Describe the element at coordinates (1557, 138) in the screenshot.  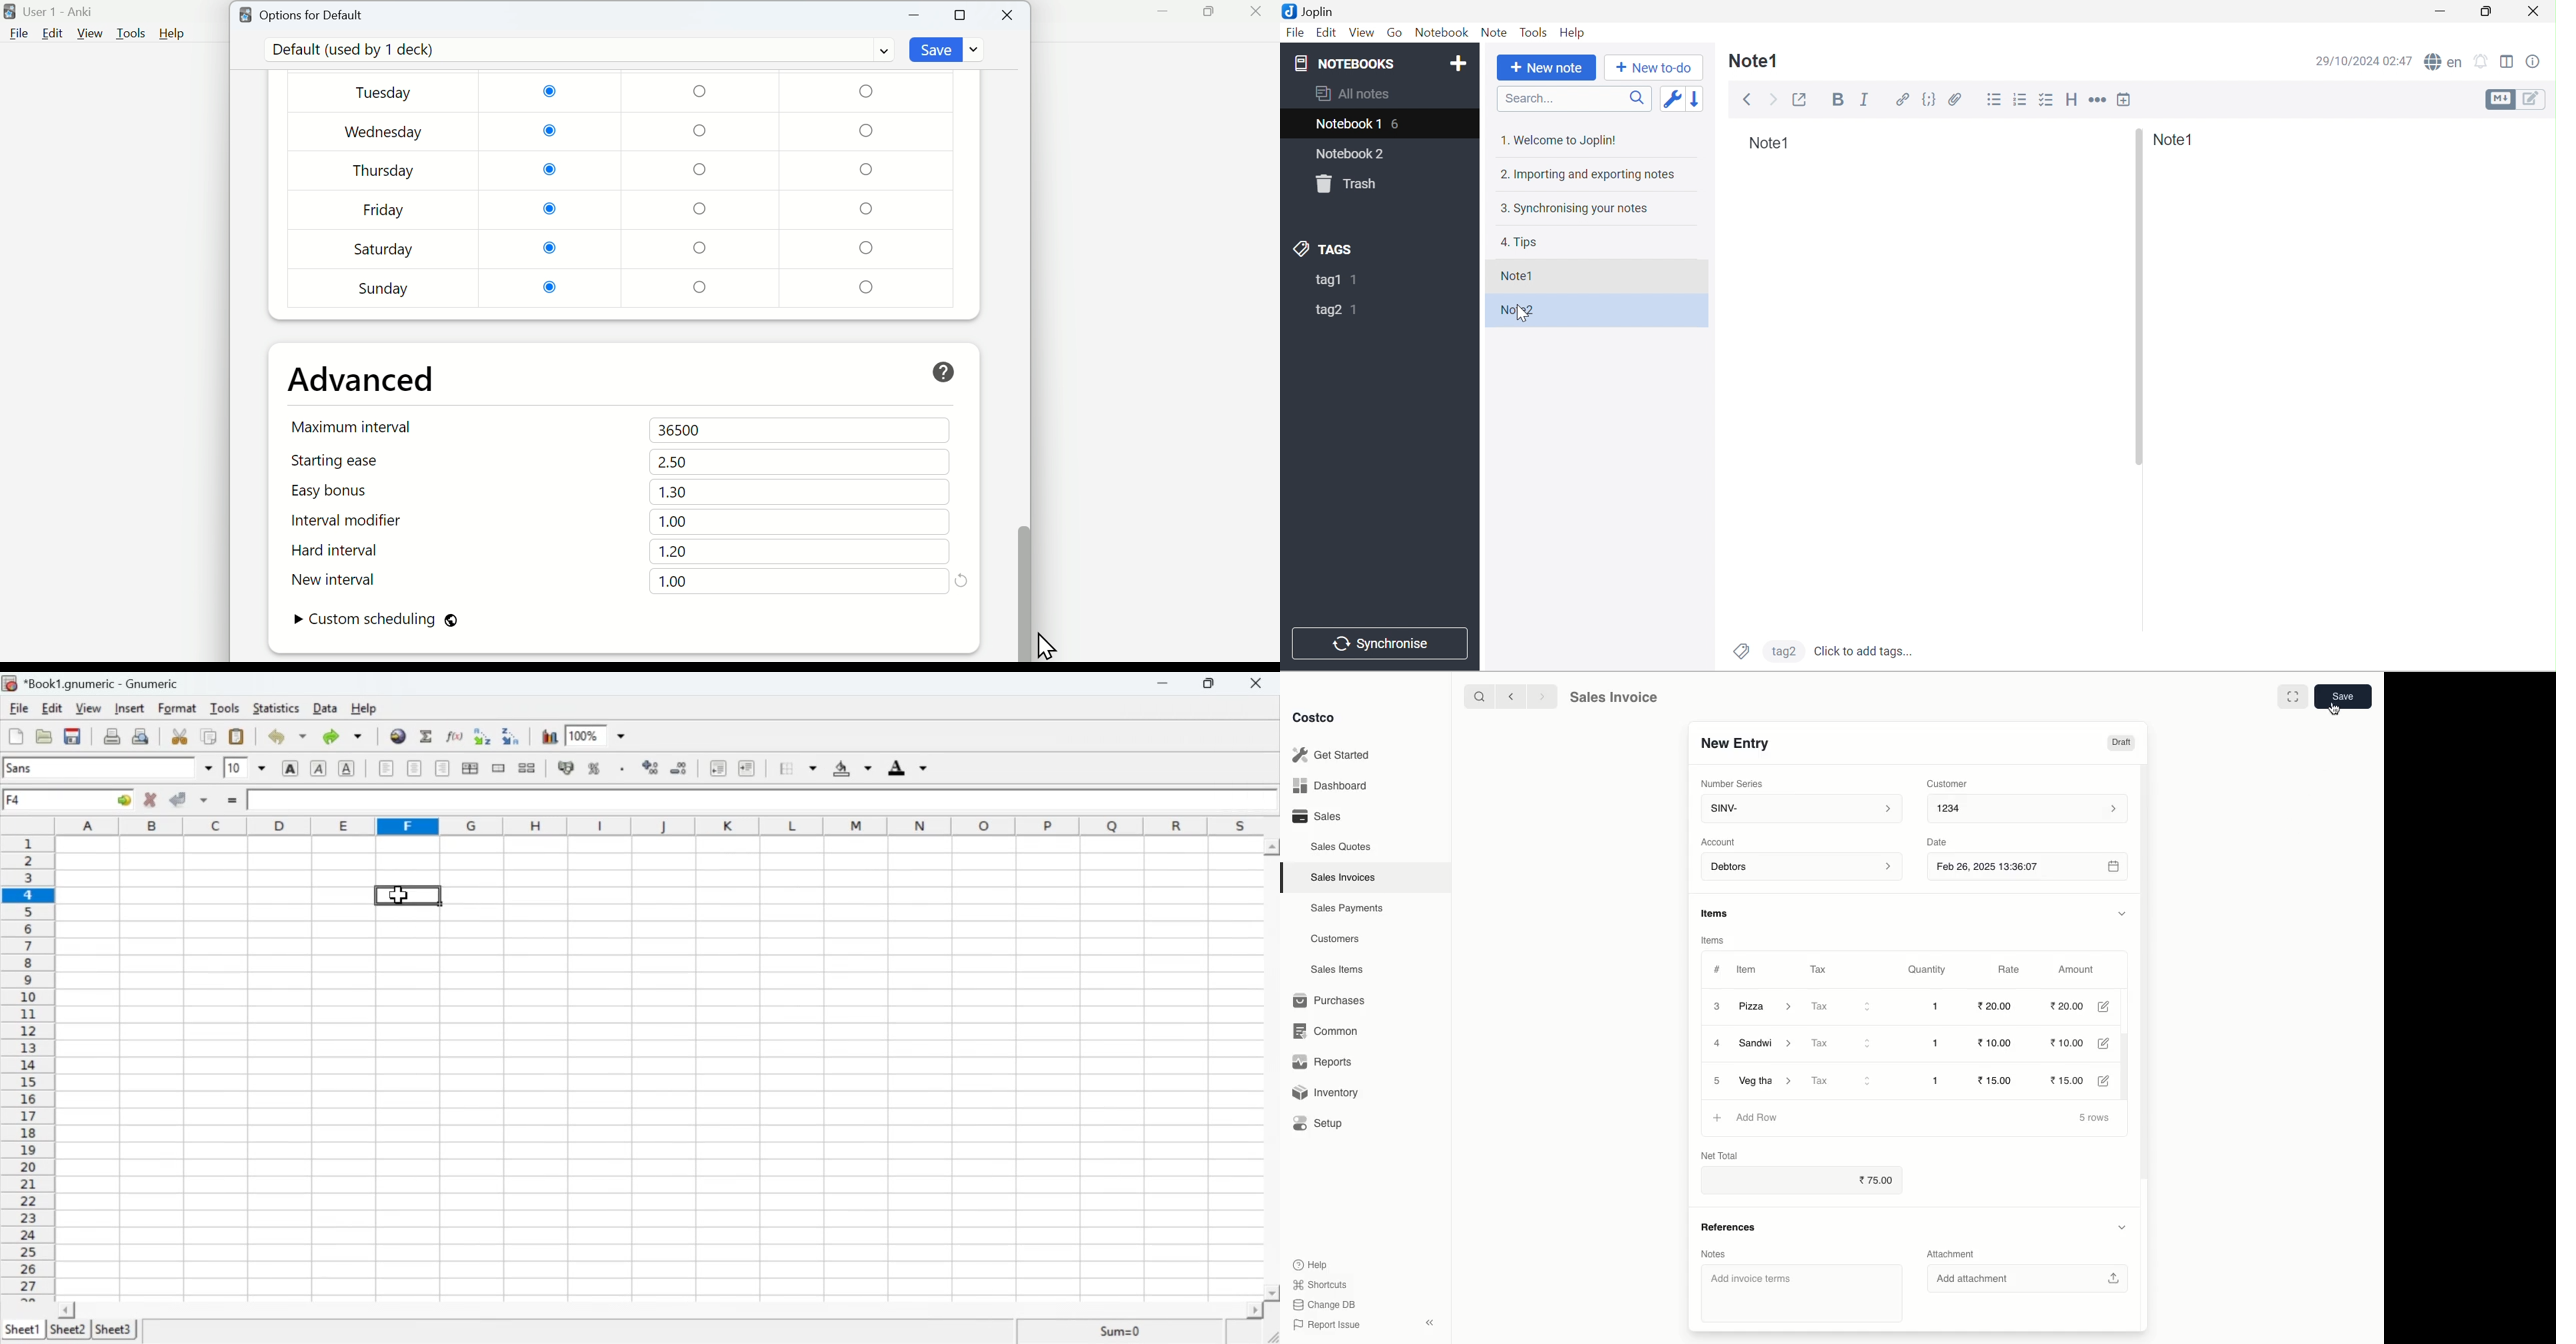
I see `1. Welcome to Joplin!` at that location.